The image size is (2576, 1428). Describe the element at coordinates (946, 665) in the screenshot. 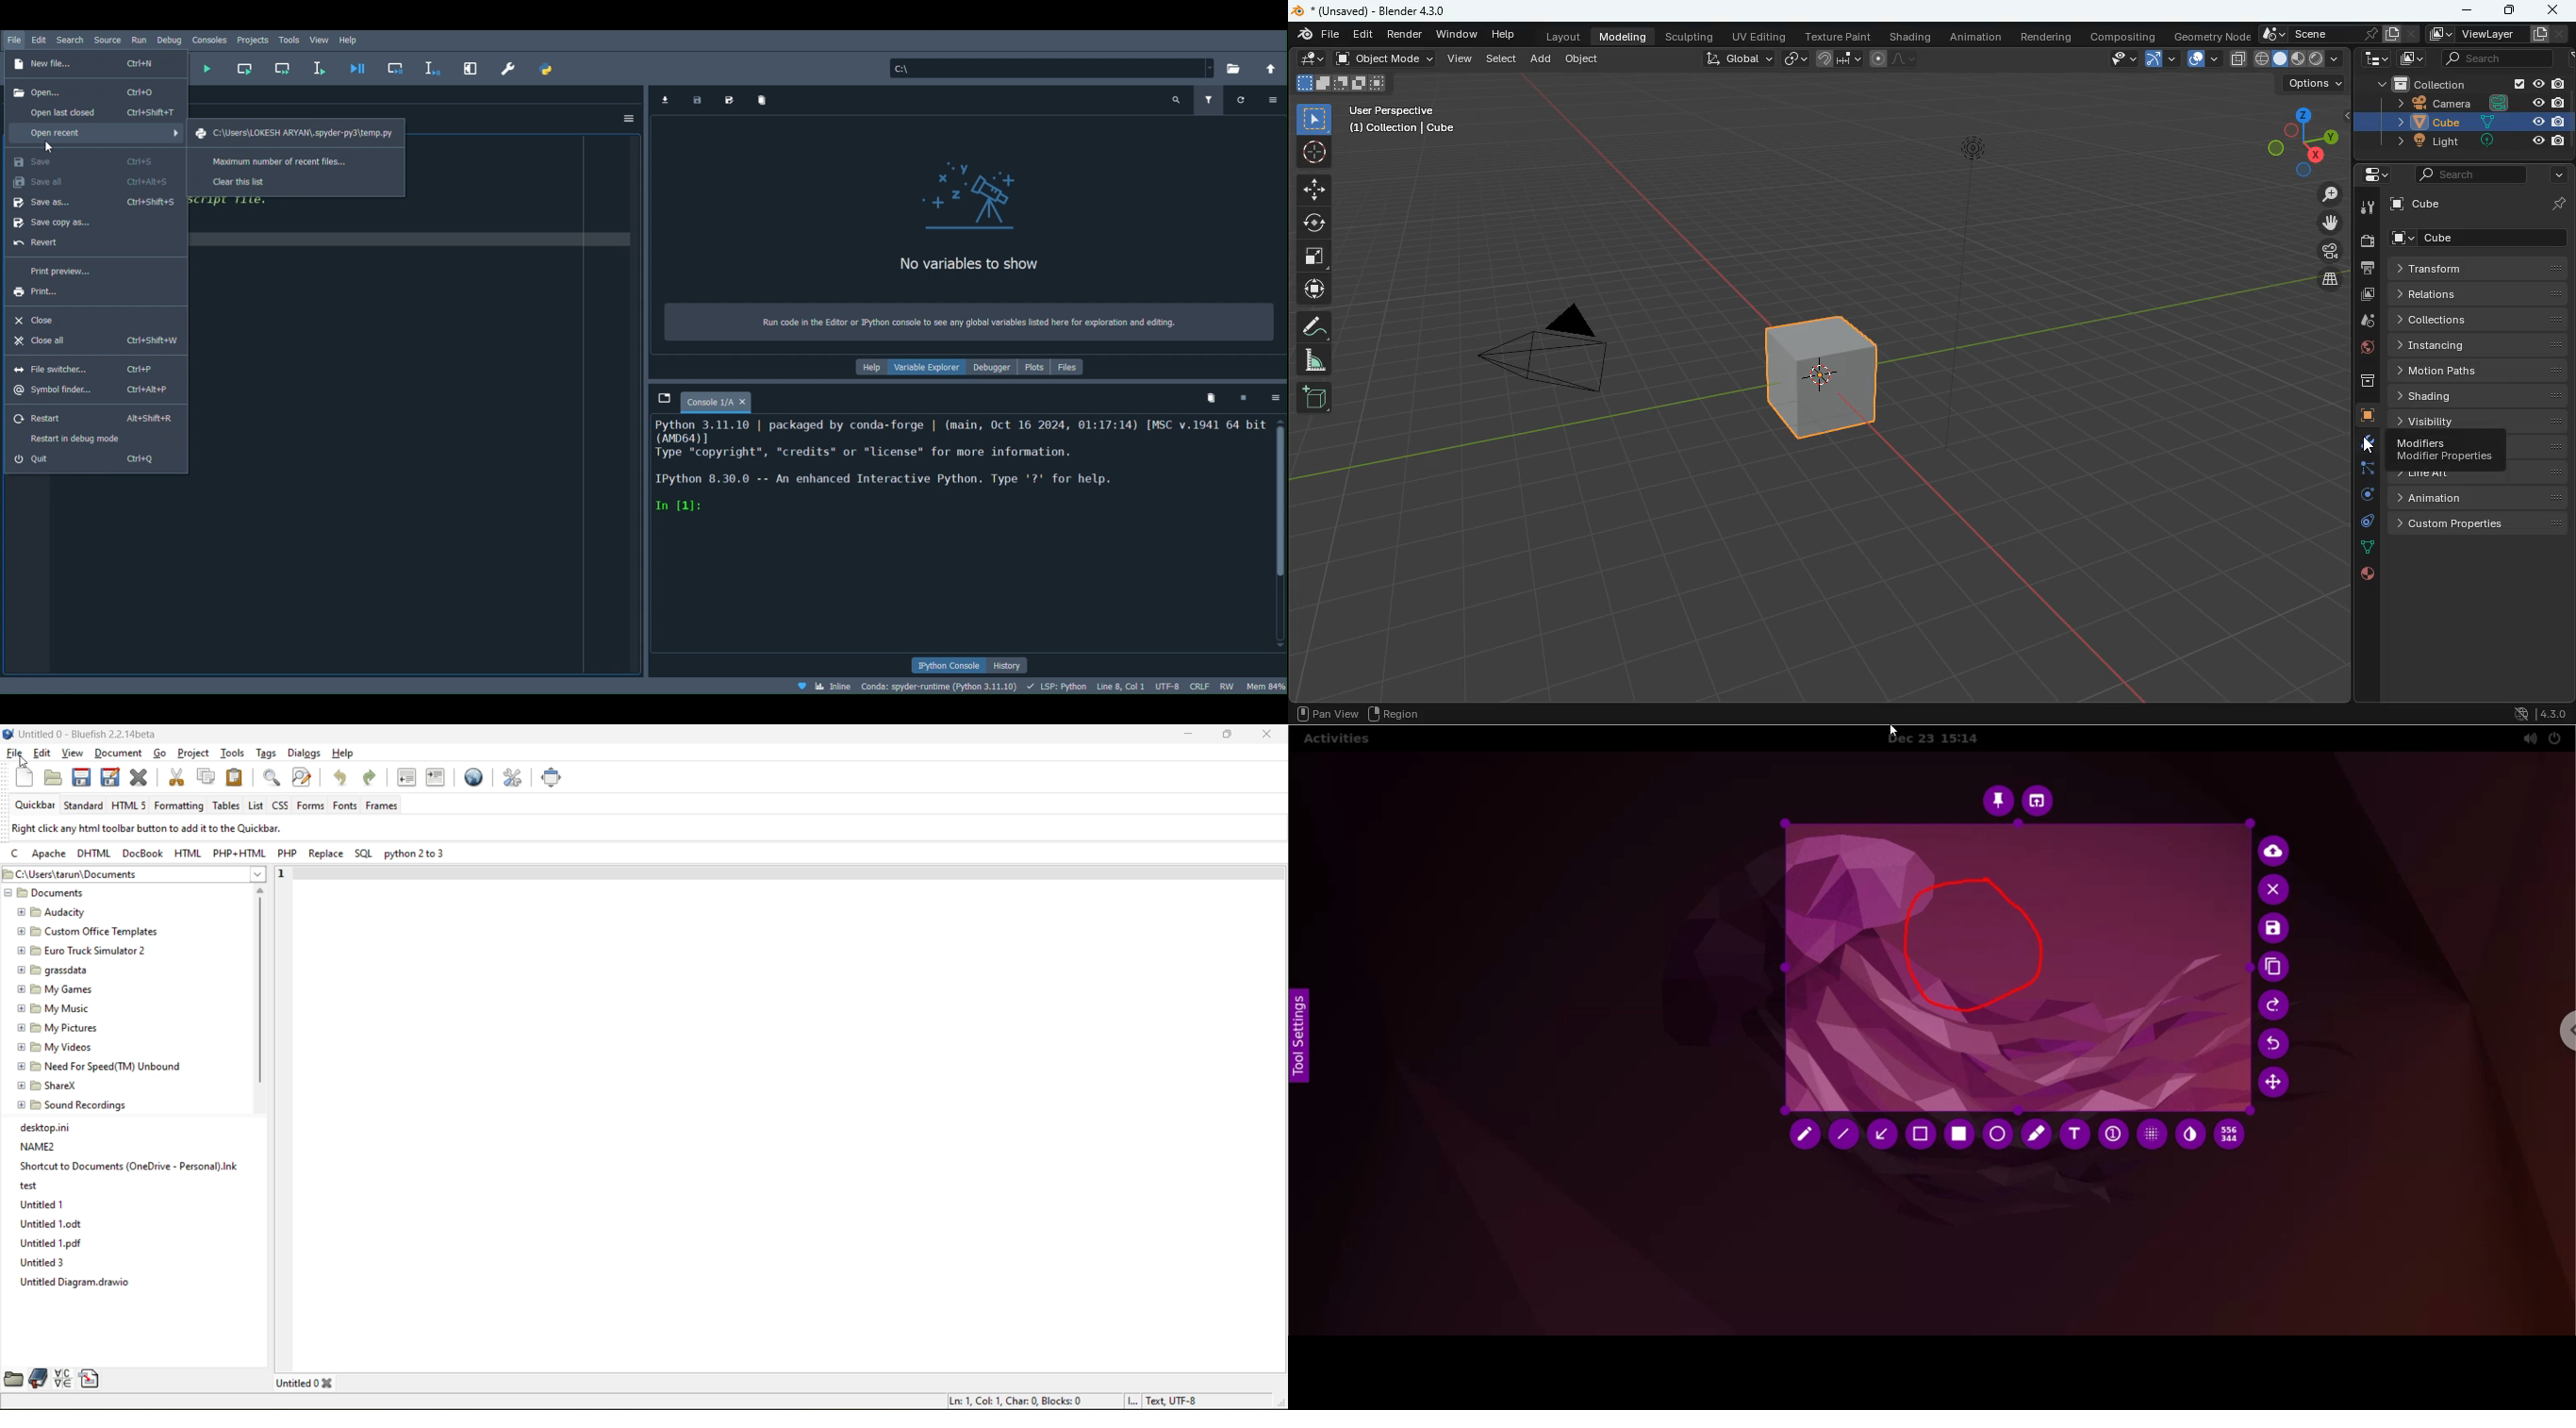

I see `IPython console` at that location.